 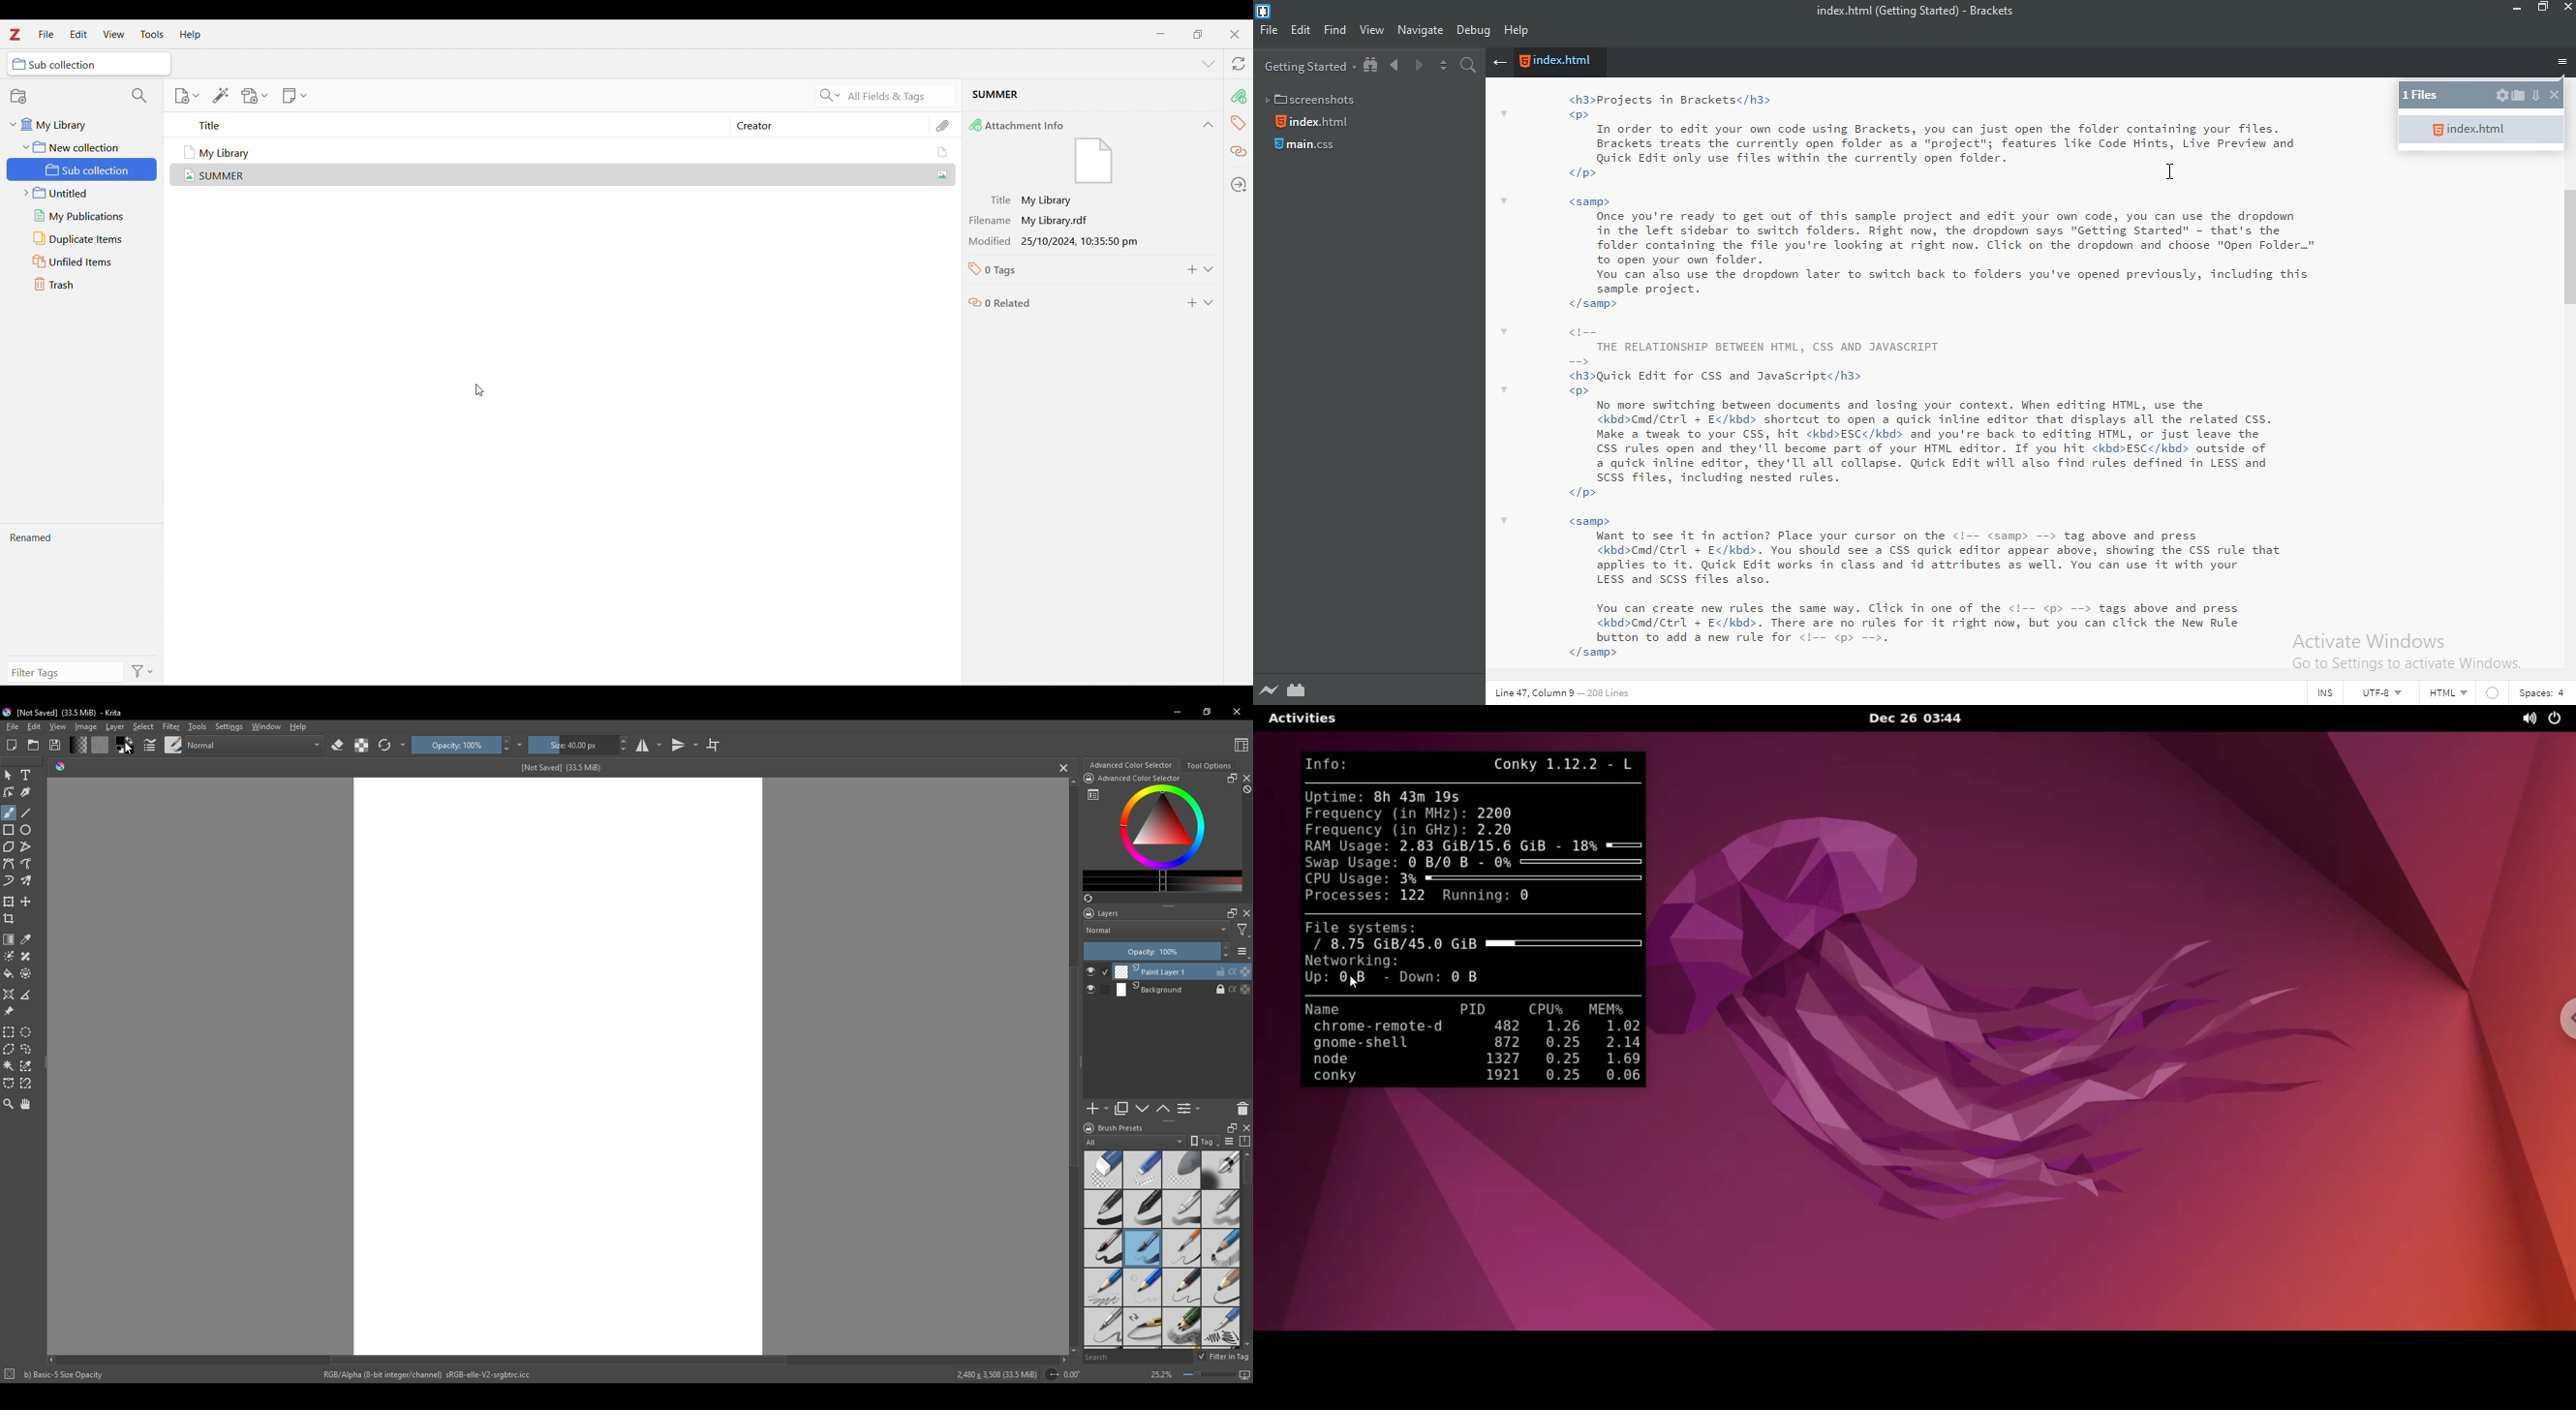 I want to click on b) Basic-5 Size Opacity, so click(x=67, y=1375).